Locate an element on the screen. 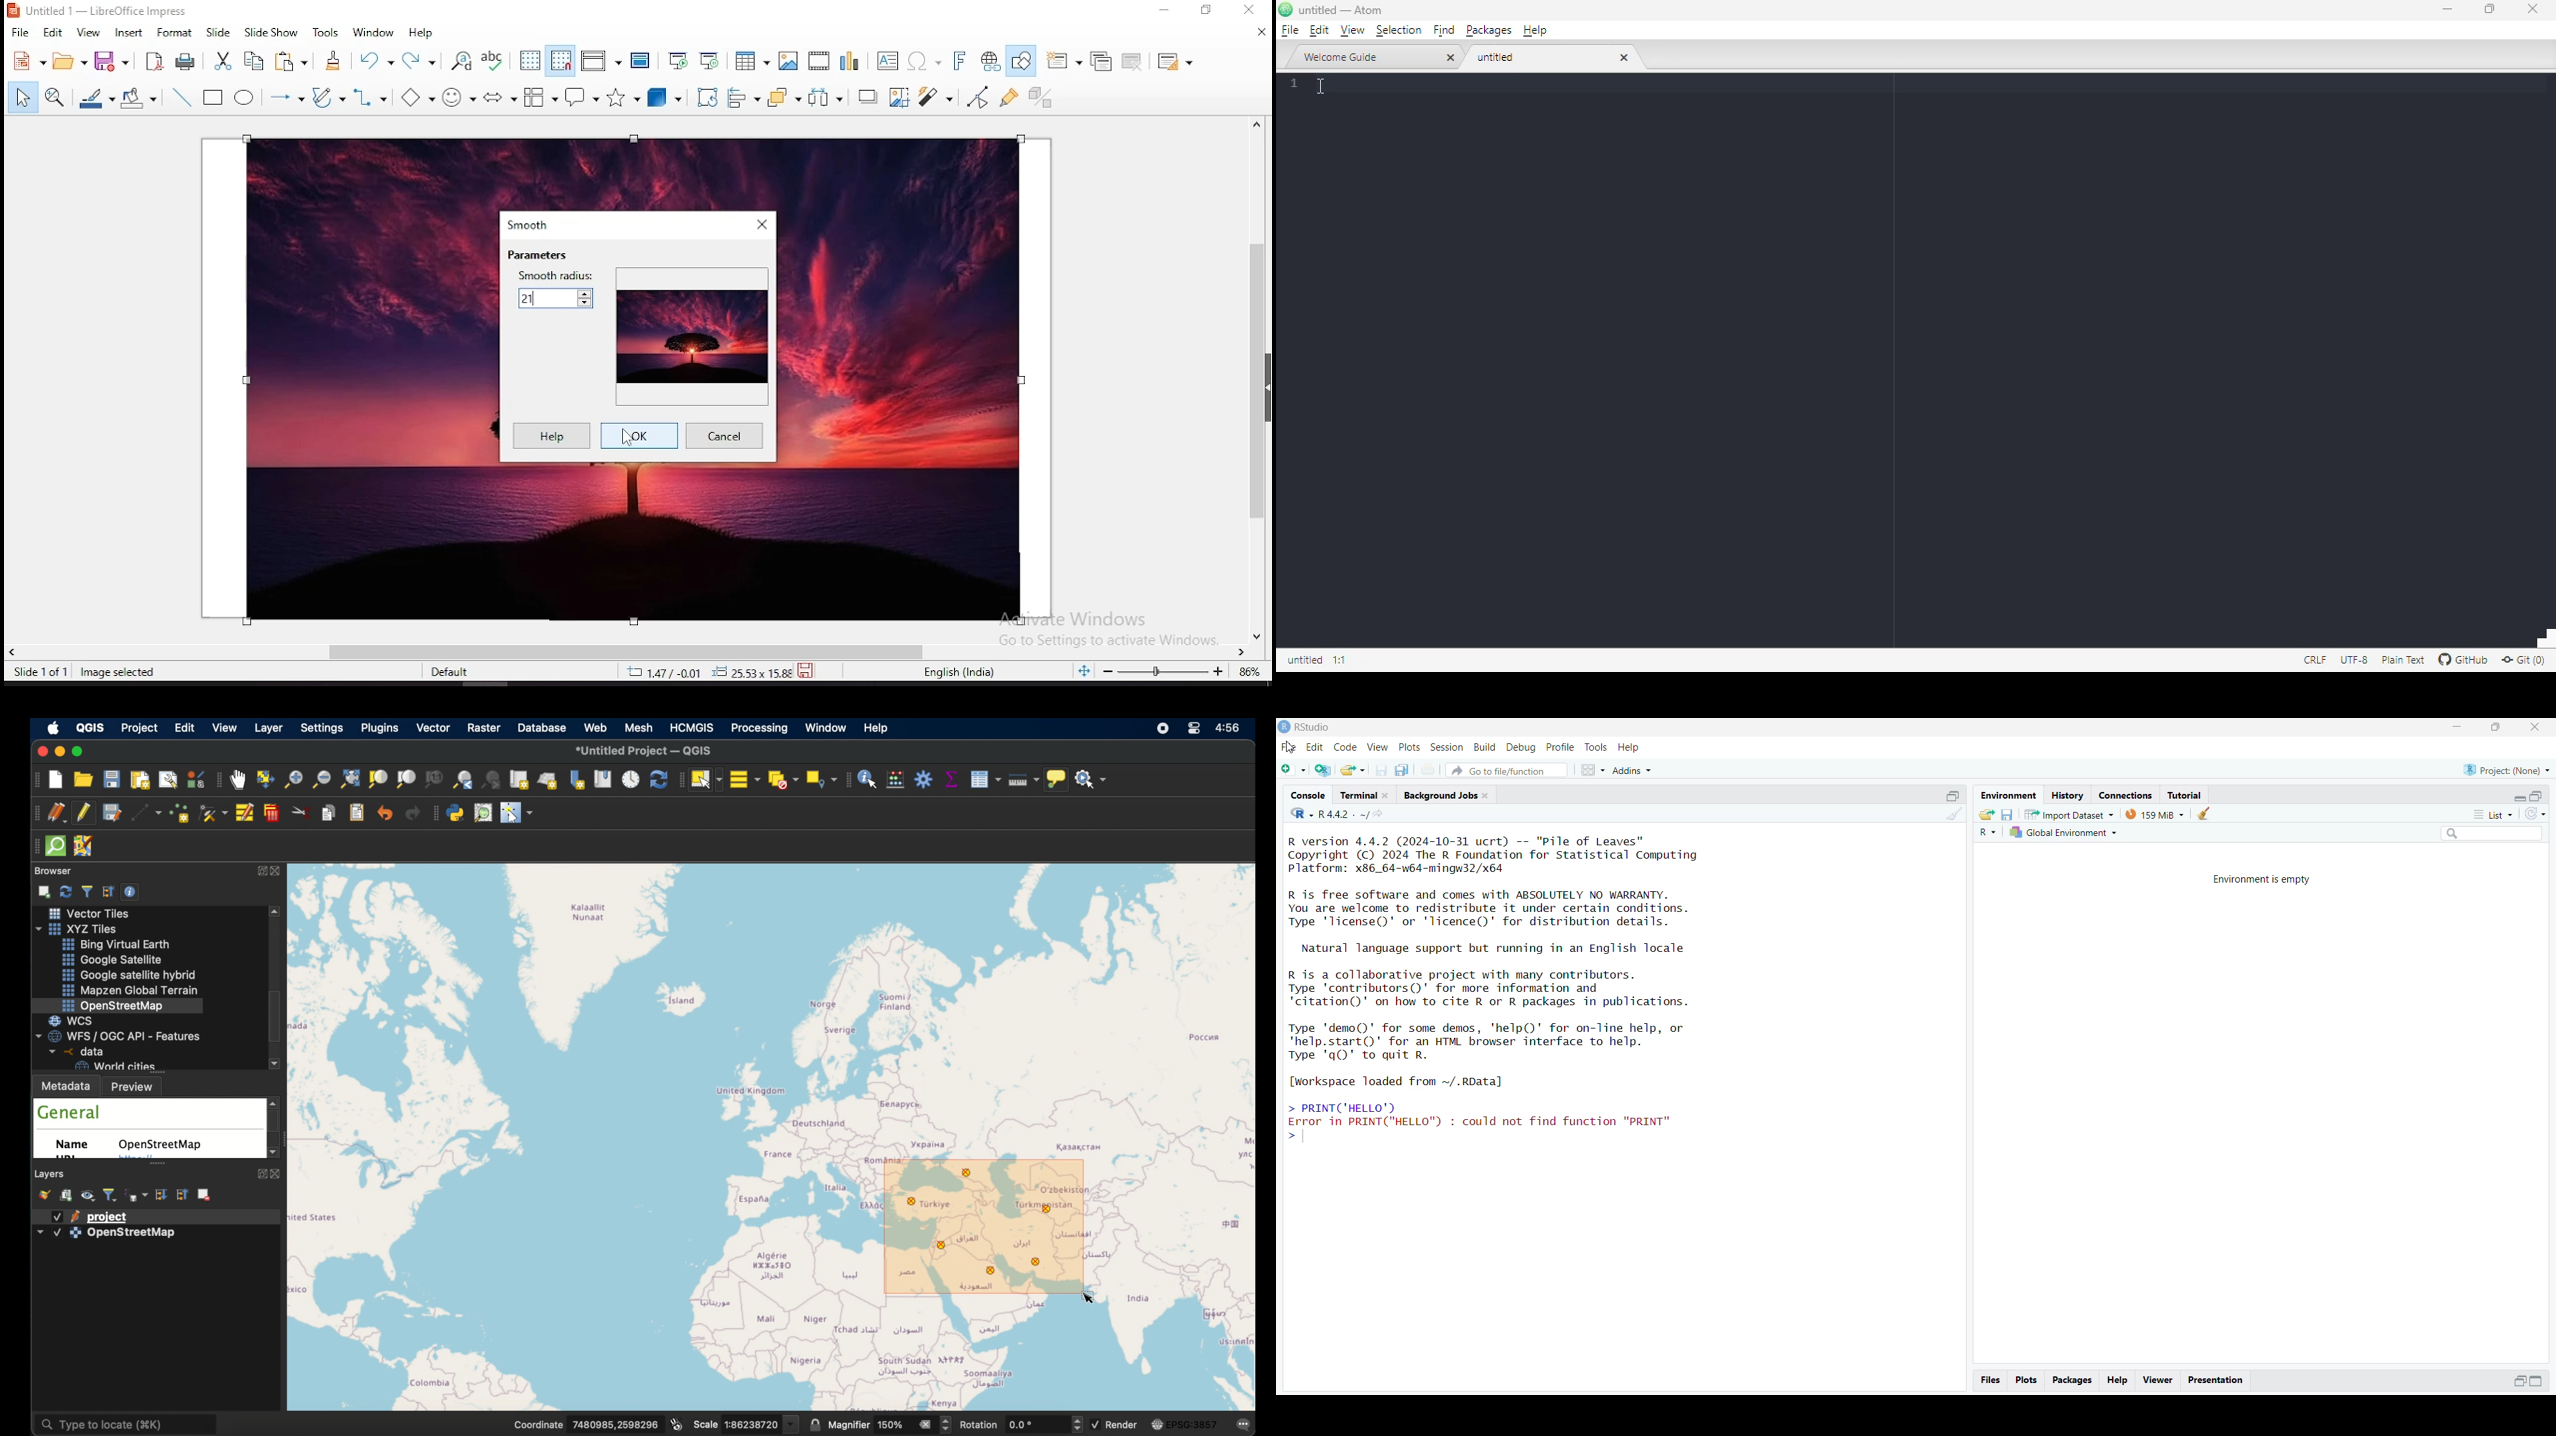  project(None) is located at coordinates (2506, 771).